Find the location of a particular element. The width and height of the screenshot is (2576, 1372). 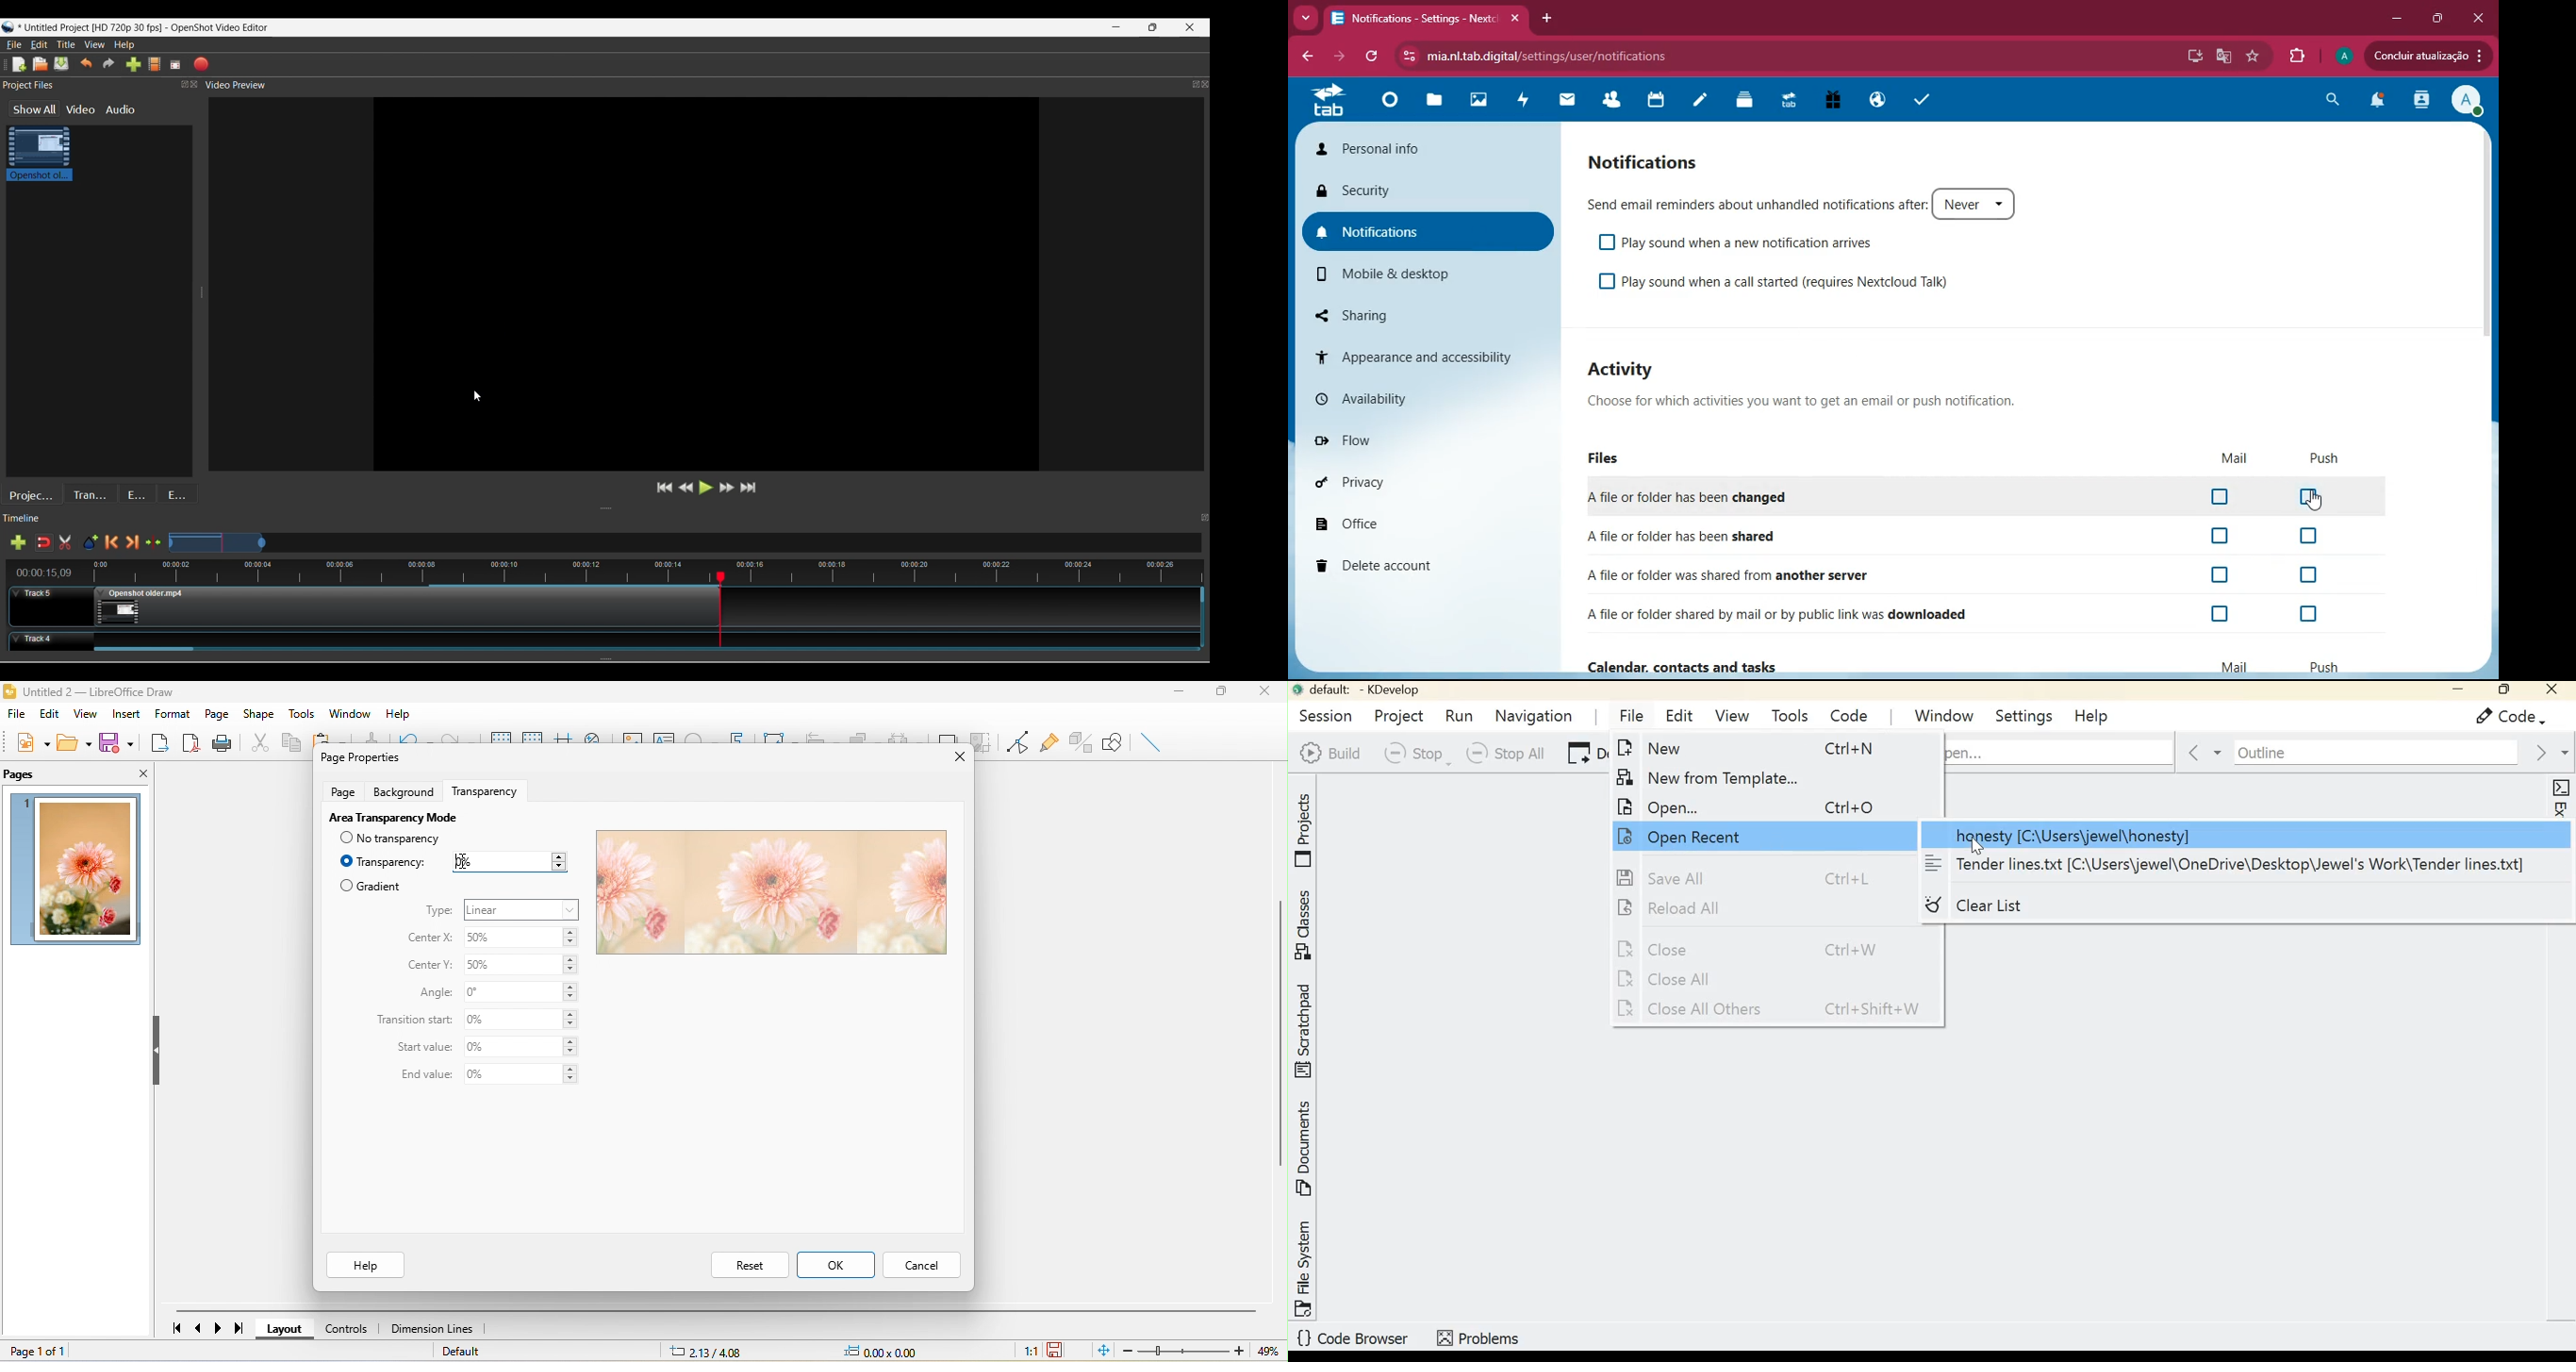

window is located at coordinates (353, 713).